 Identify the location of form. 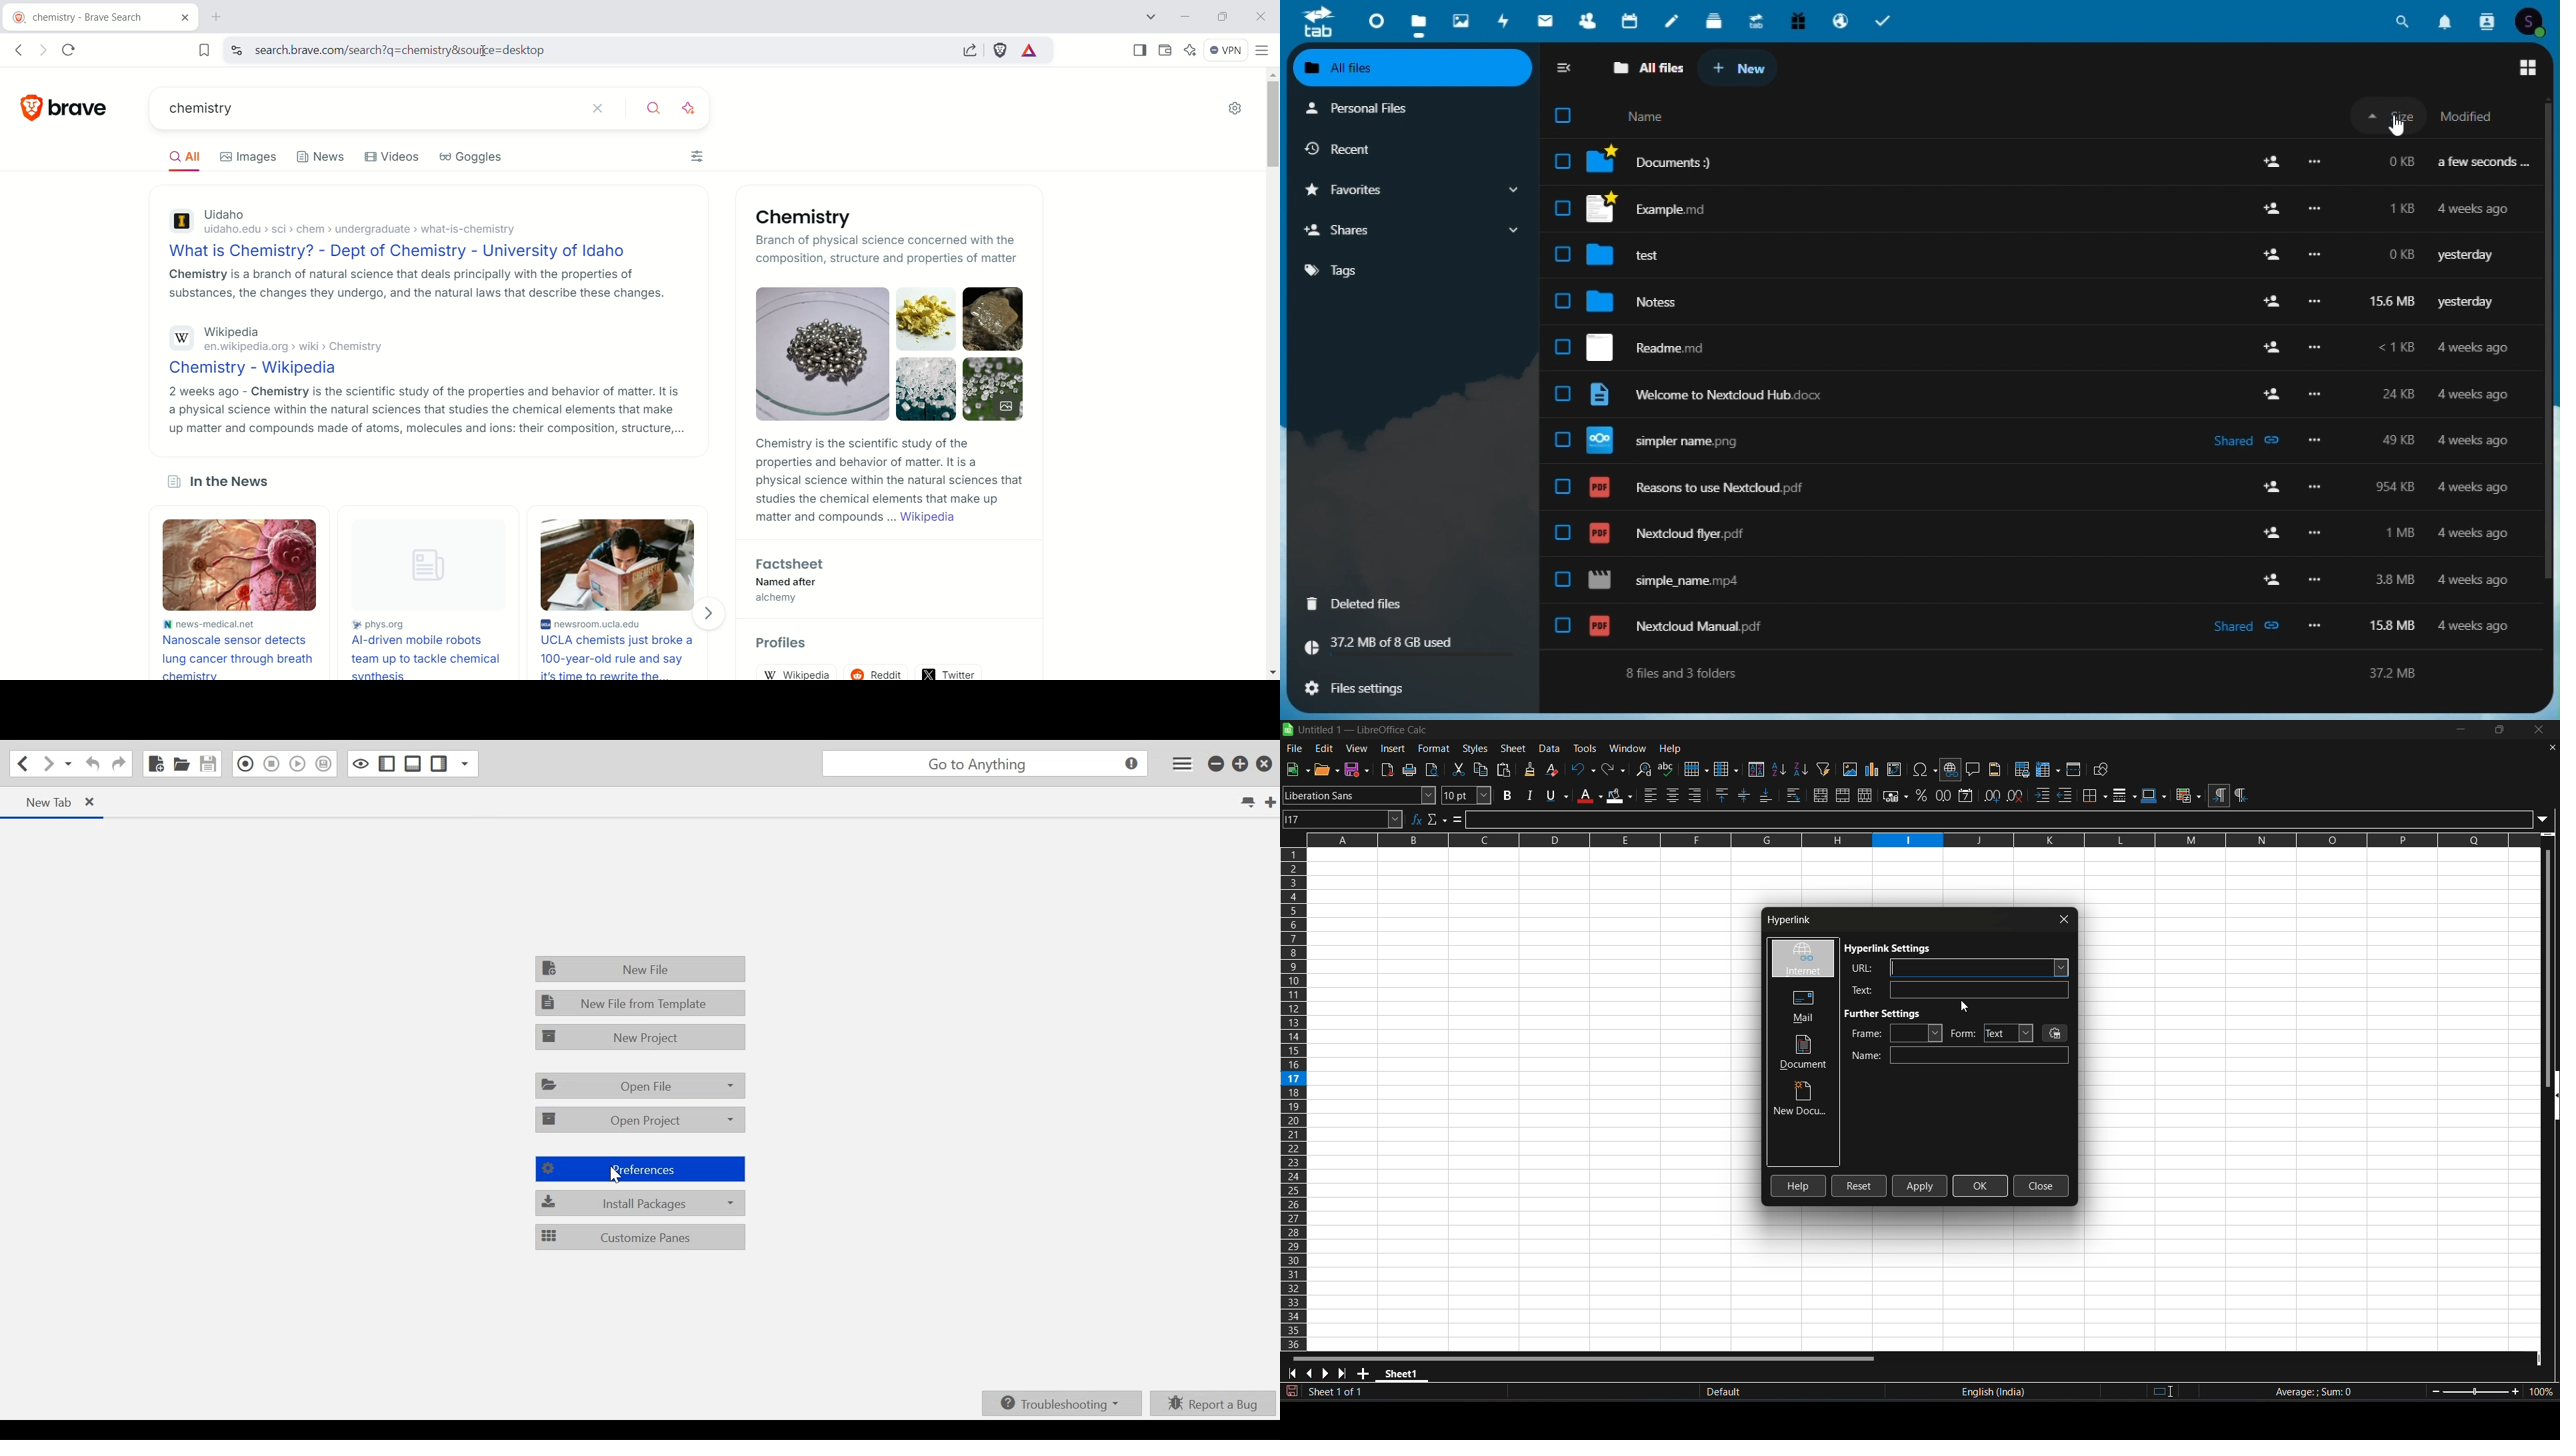
(1991, 1033).